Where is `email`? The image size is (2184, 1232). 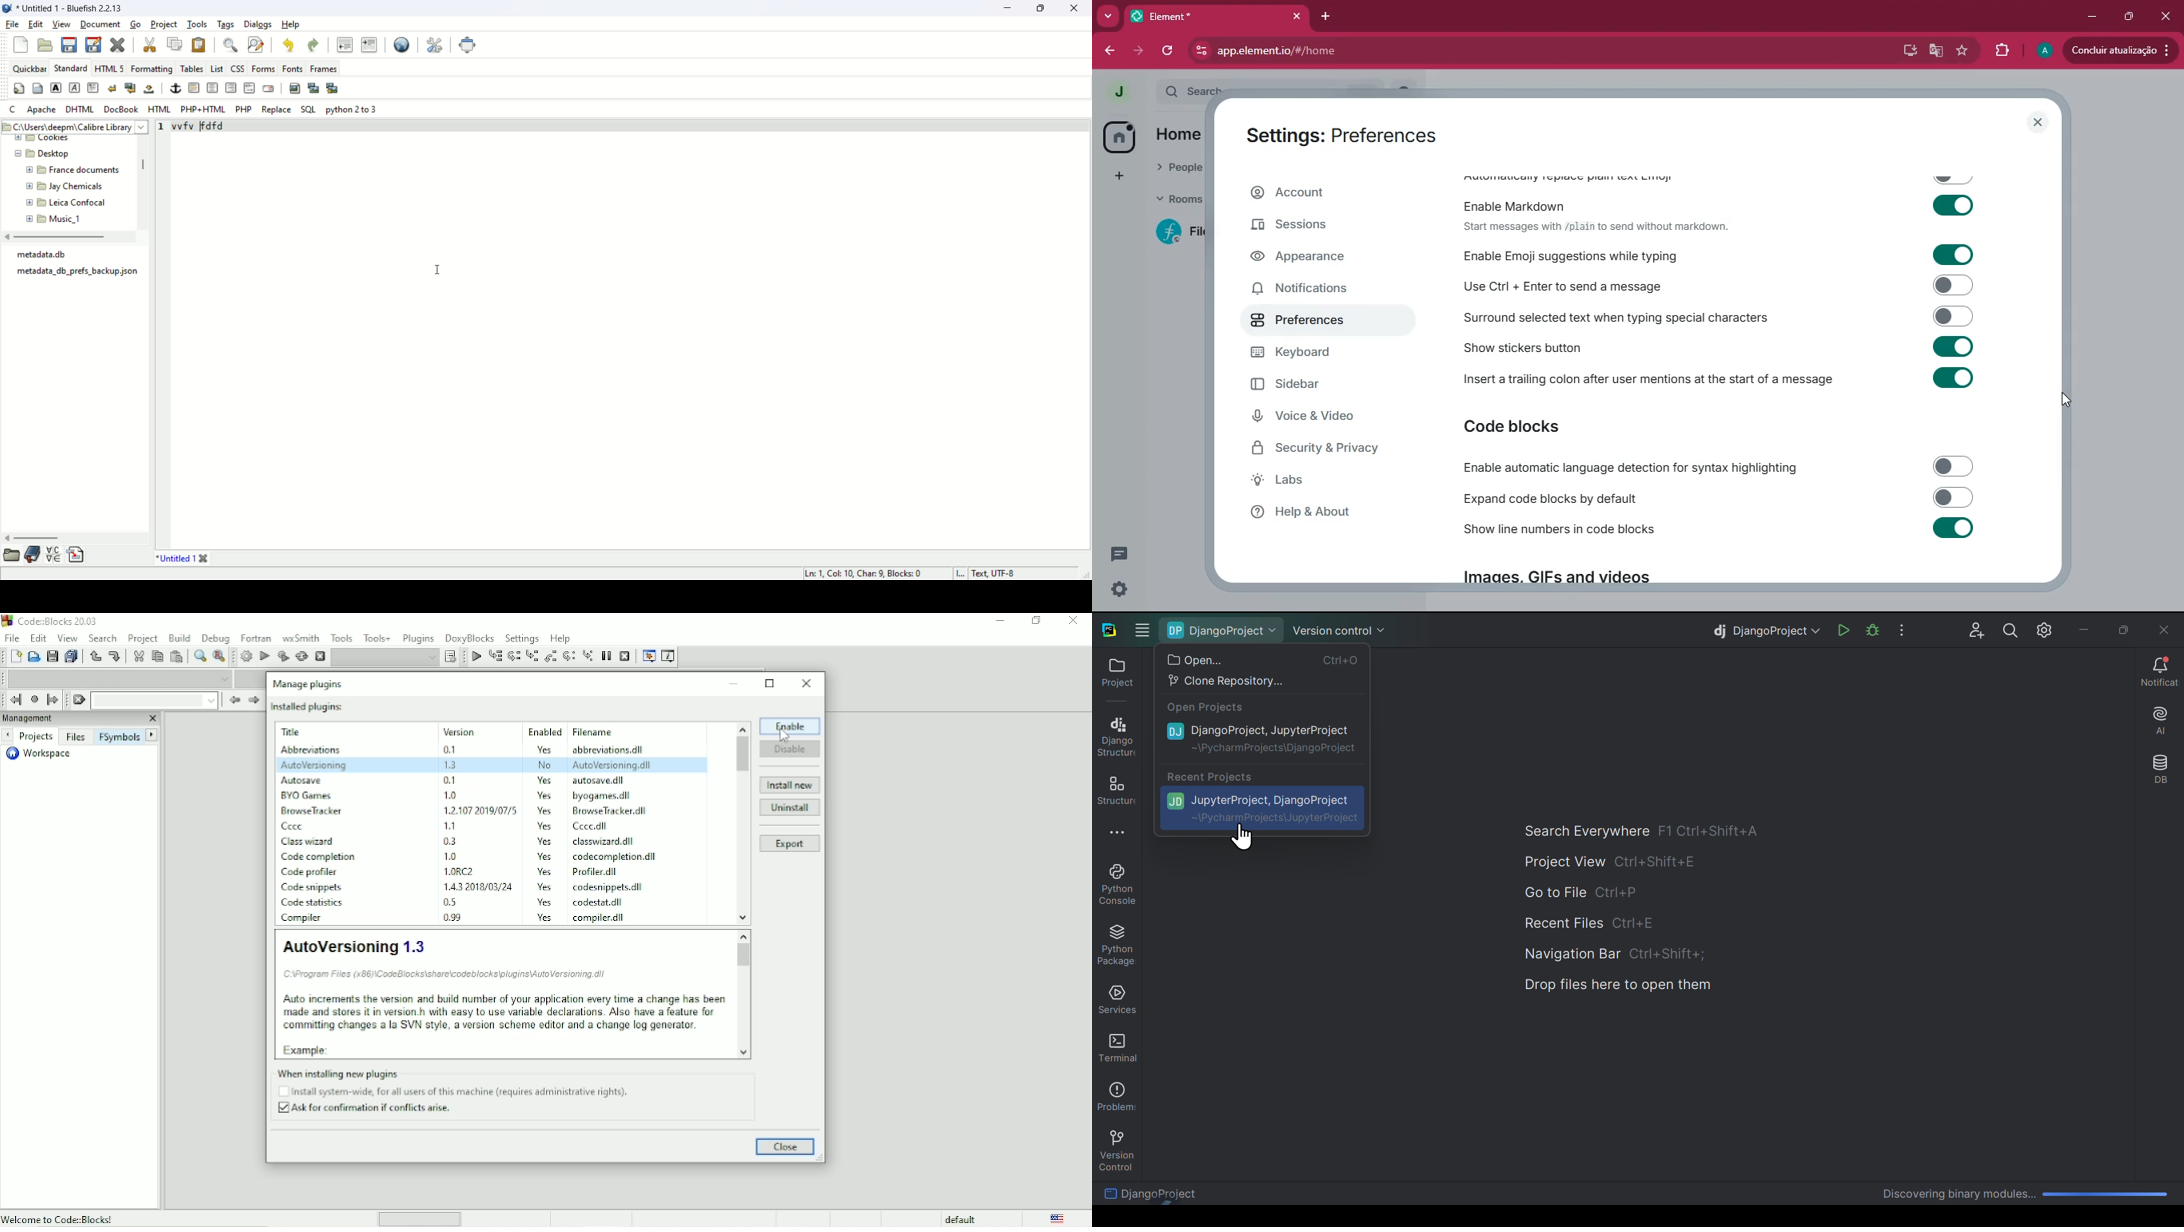
email is located at coordinates (267, 89).